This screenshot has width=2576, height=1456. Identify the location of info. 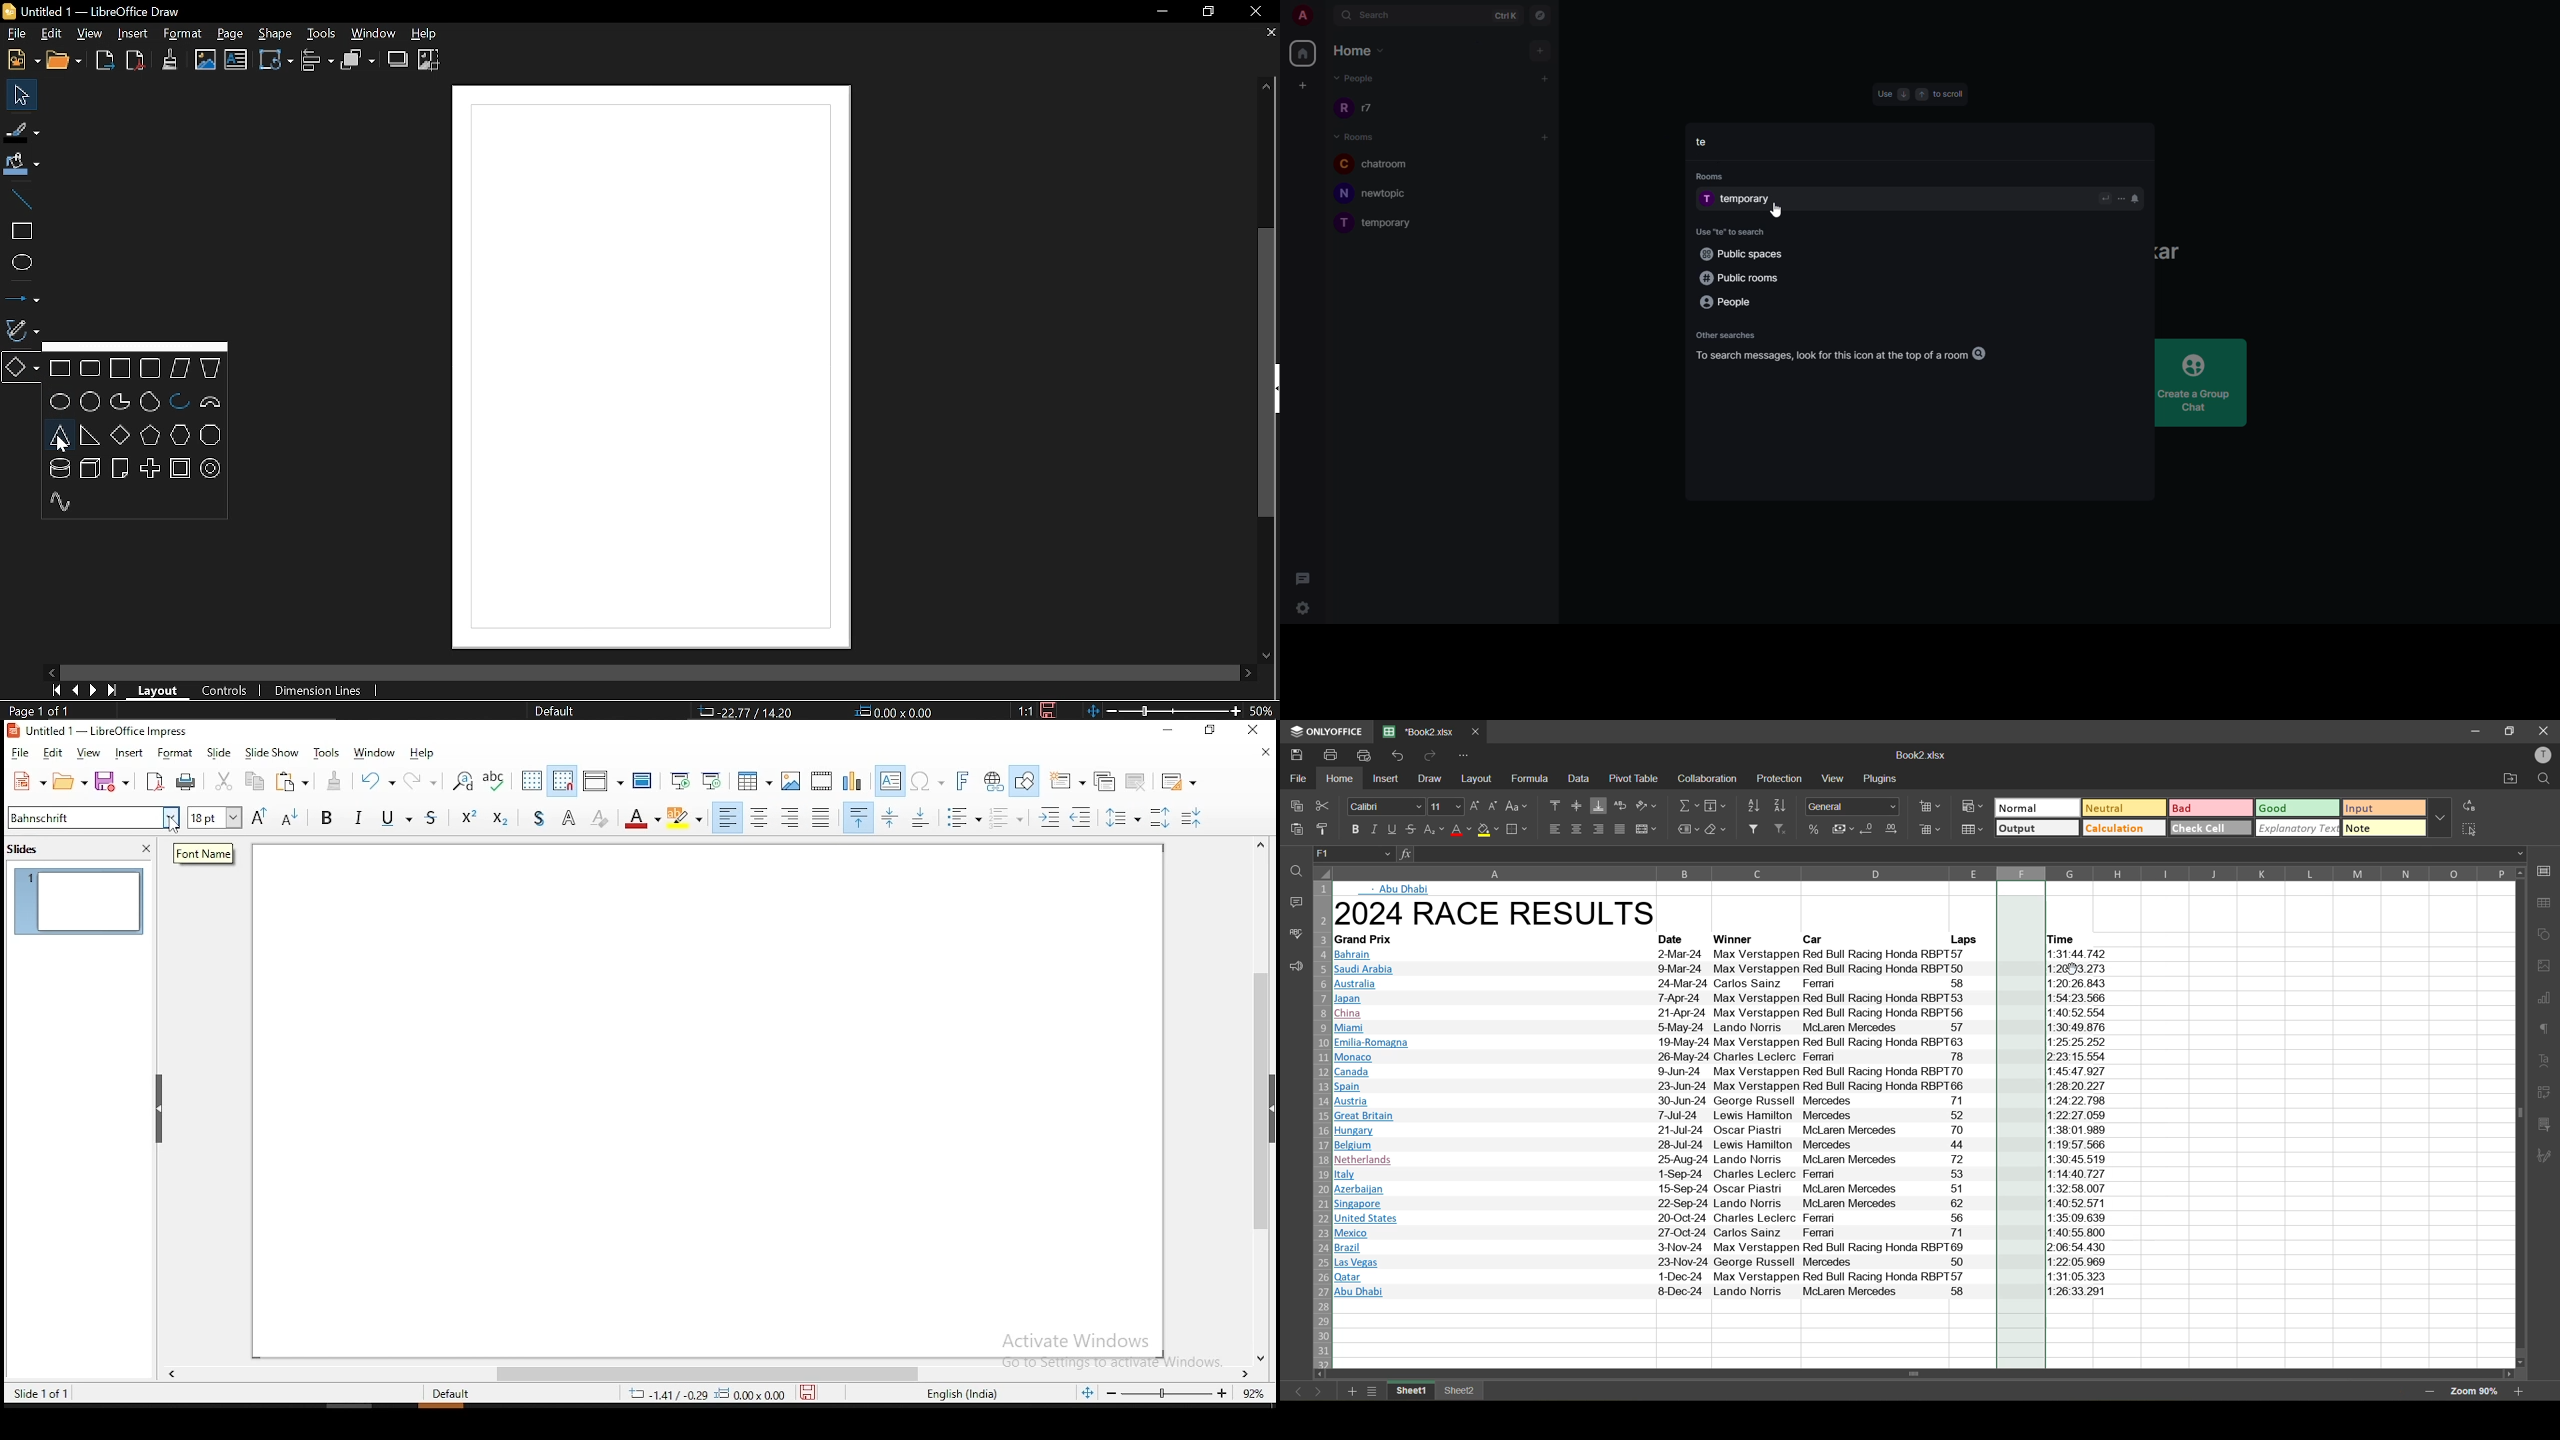
(1849, 355).